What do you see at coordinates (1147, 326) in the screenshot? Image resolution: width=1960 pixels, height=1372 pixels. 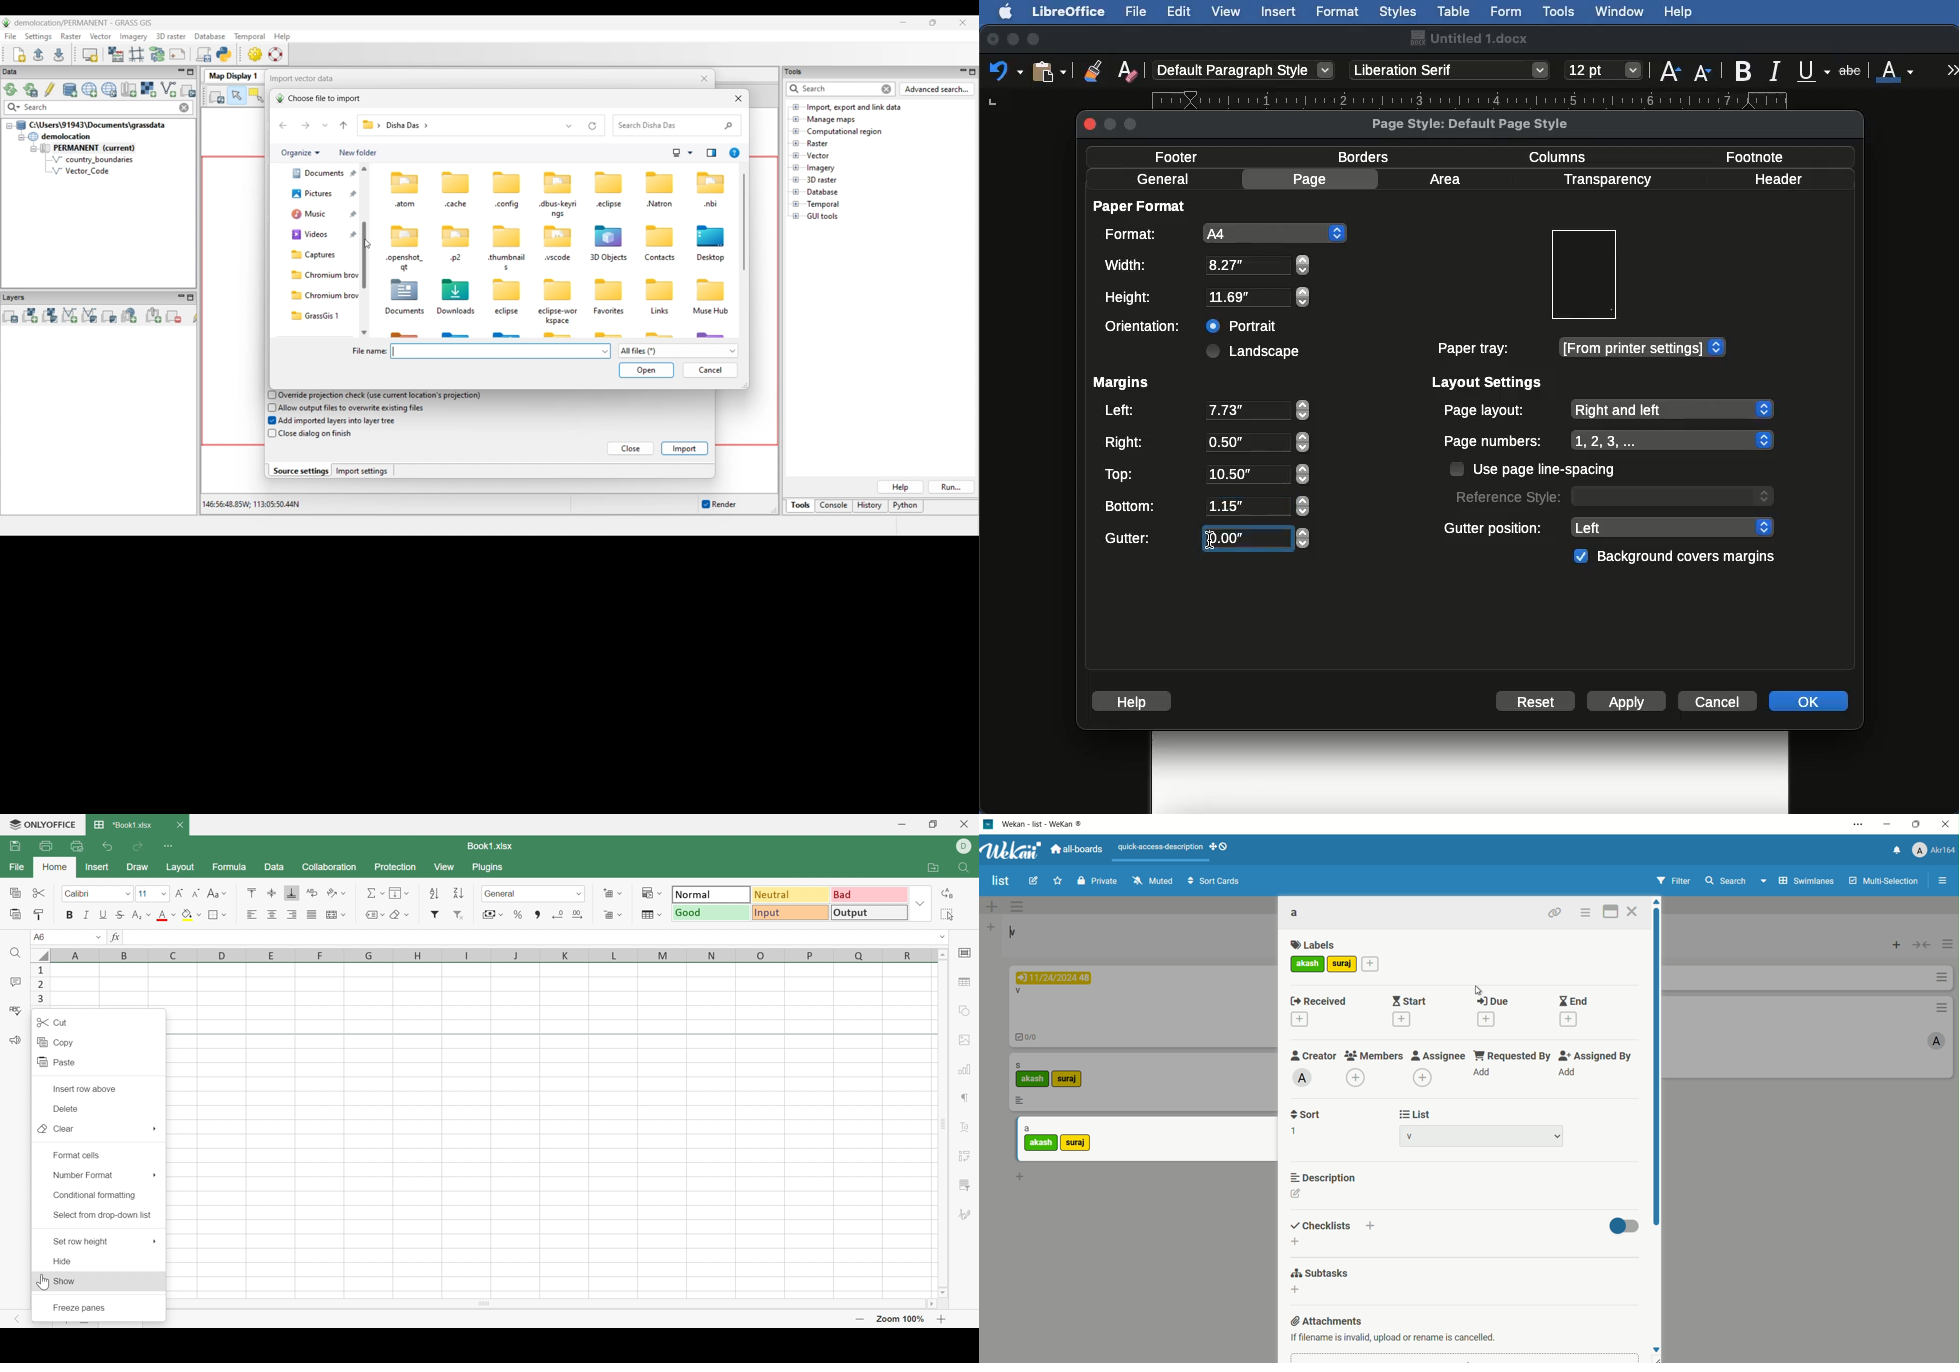 I see `Orientation` at bounding box center [1147, 326].